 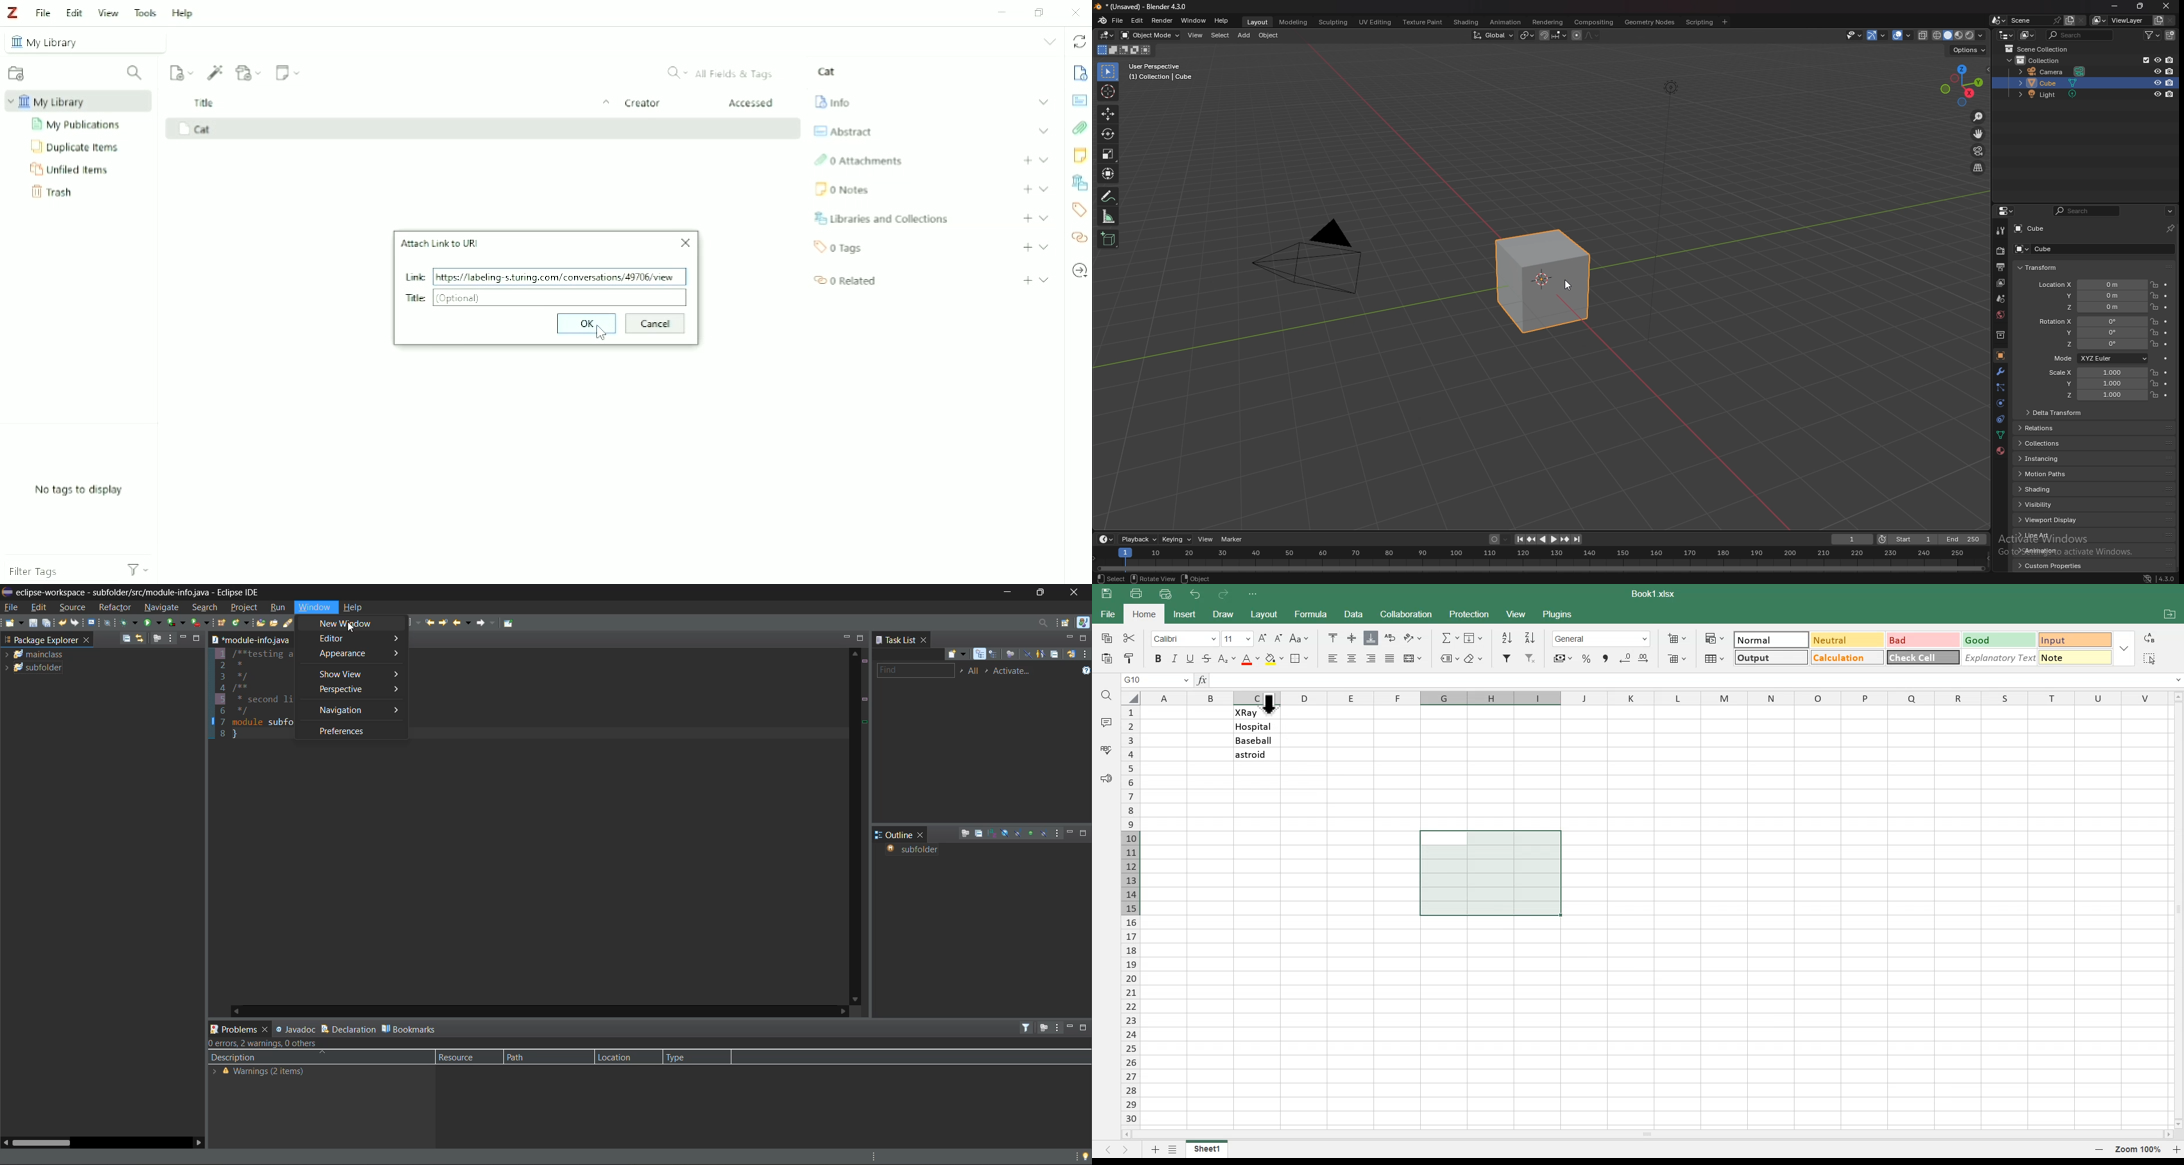 What do you see at coordinates (1075, 12) in the screenshot?
I see `Close` at bounding box center [1075, 12].